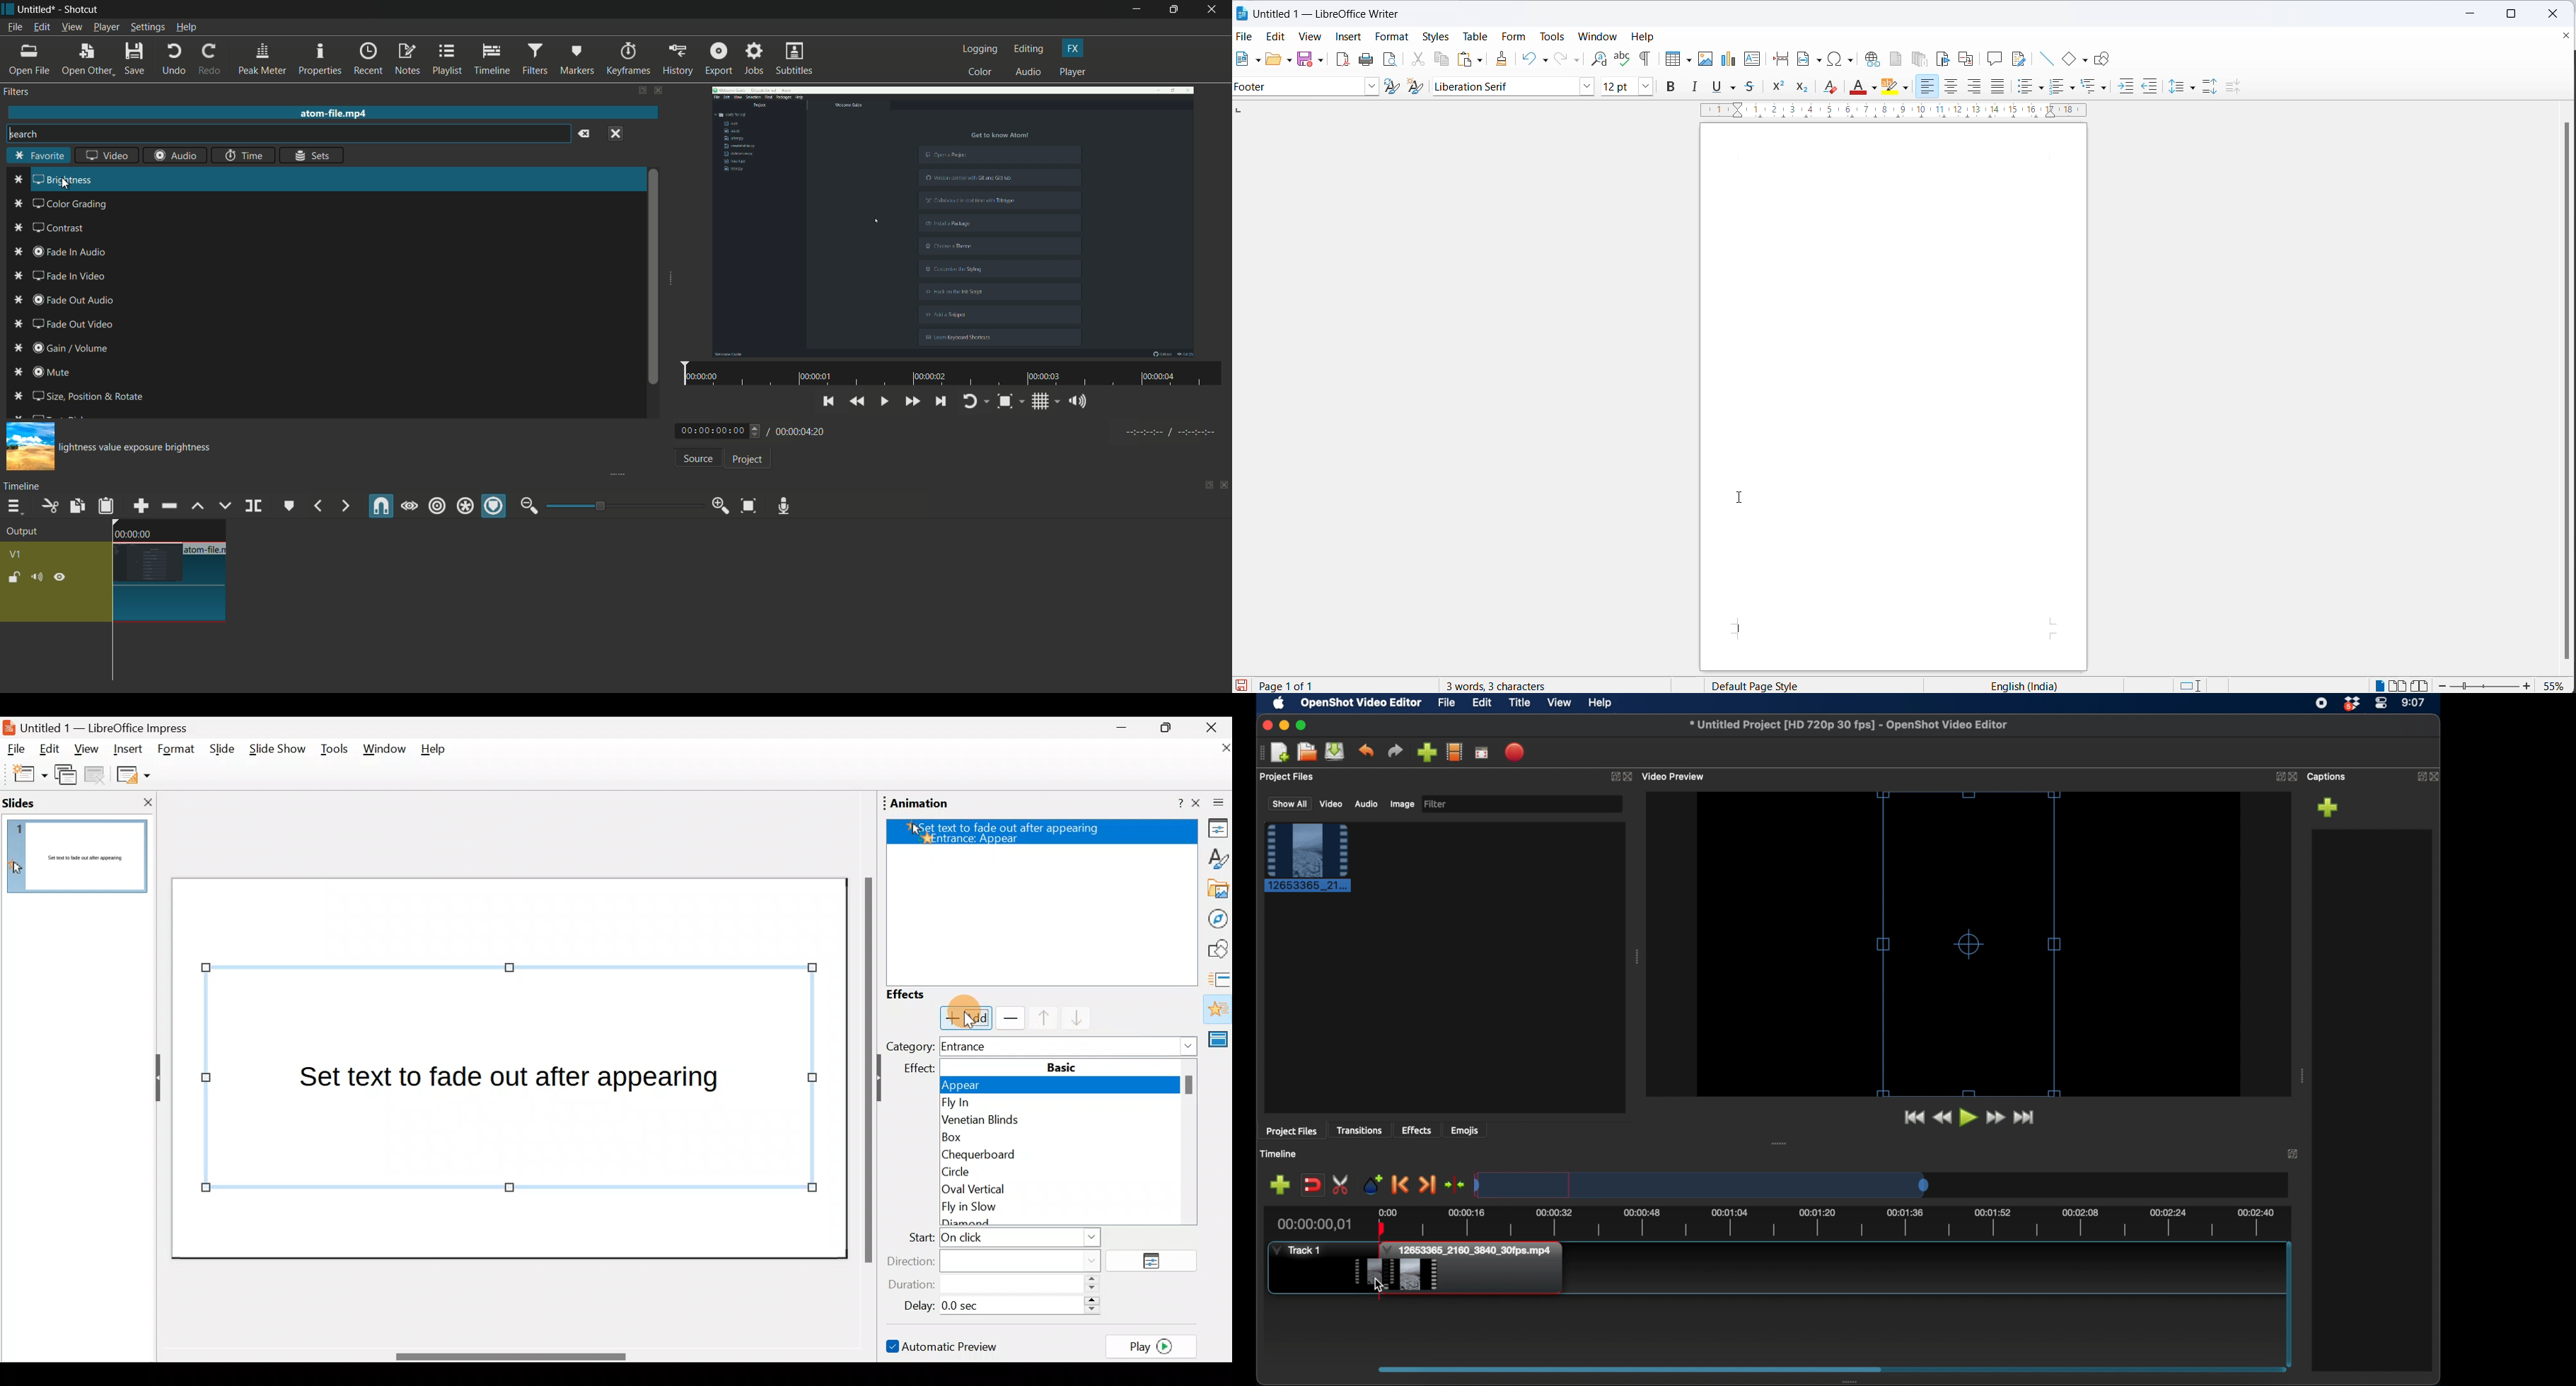  What do you see at coordinates (970, 1019) in the screenshot?
I see `Cursor` at bounding box center [970, 1019].